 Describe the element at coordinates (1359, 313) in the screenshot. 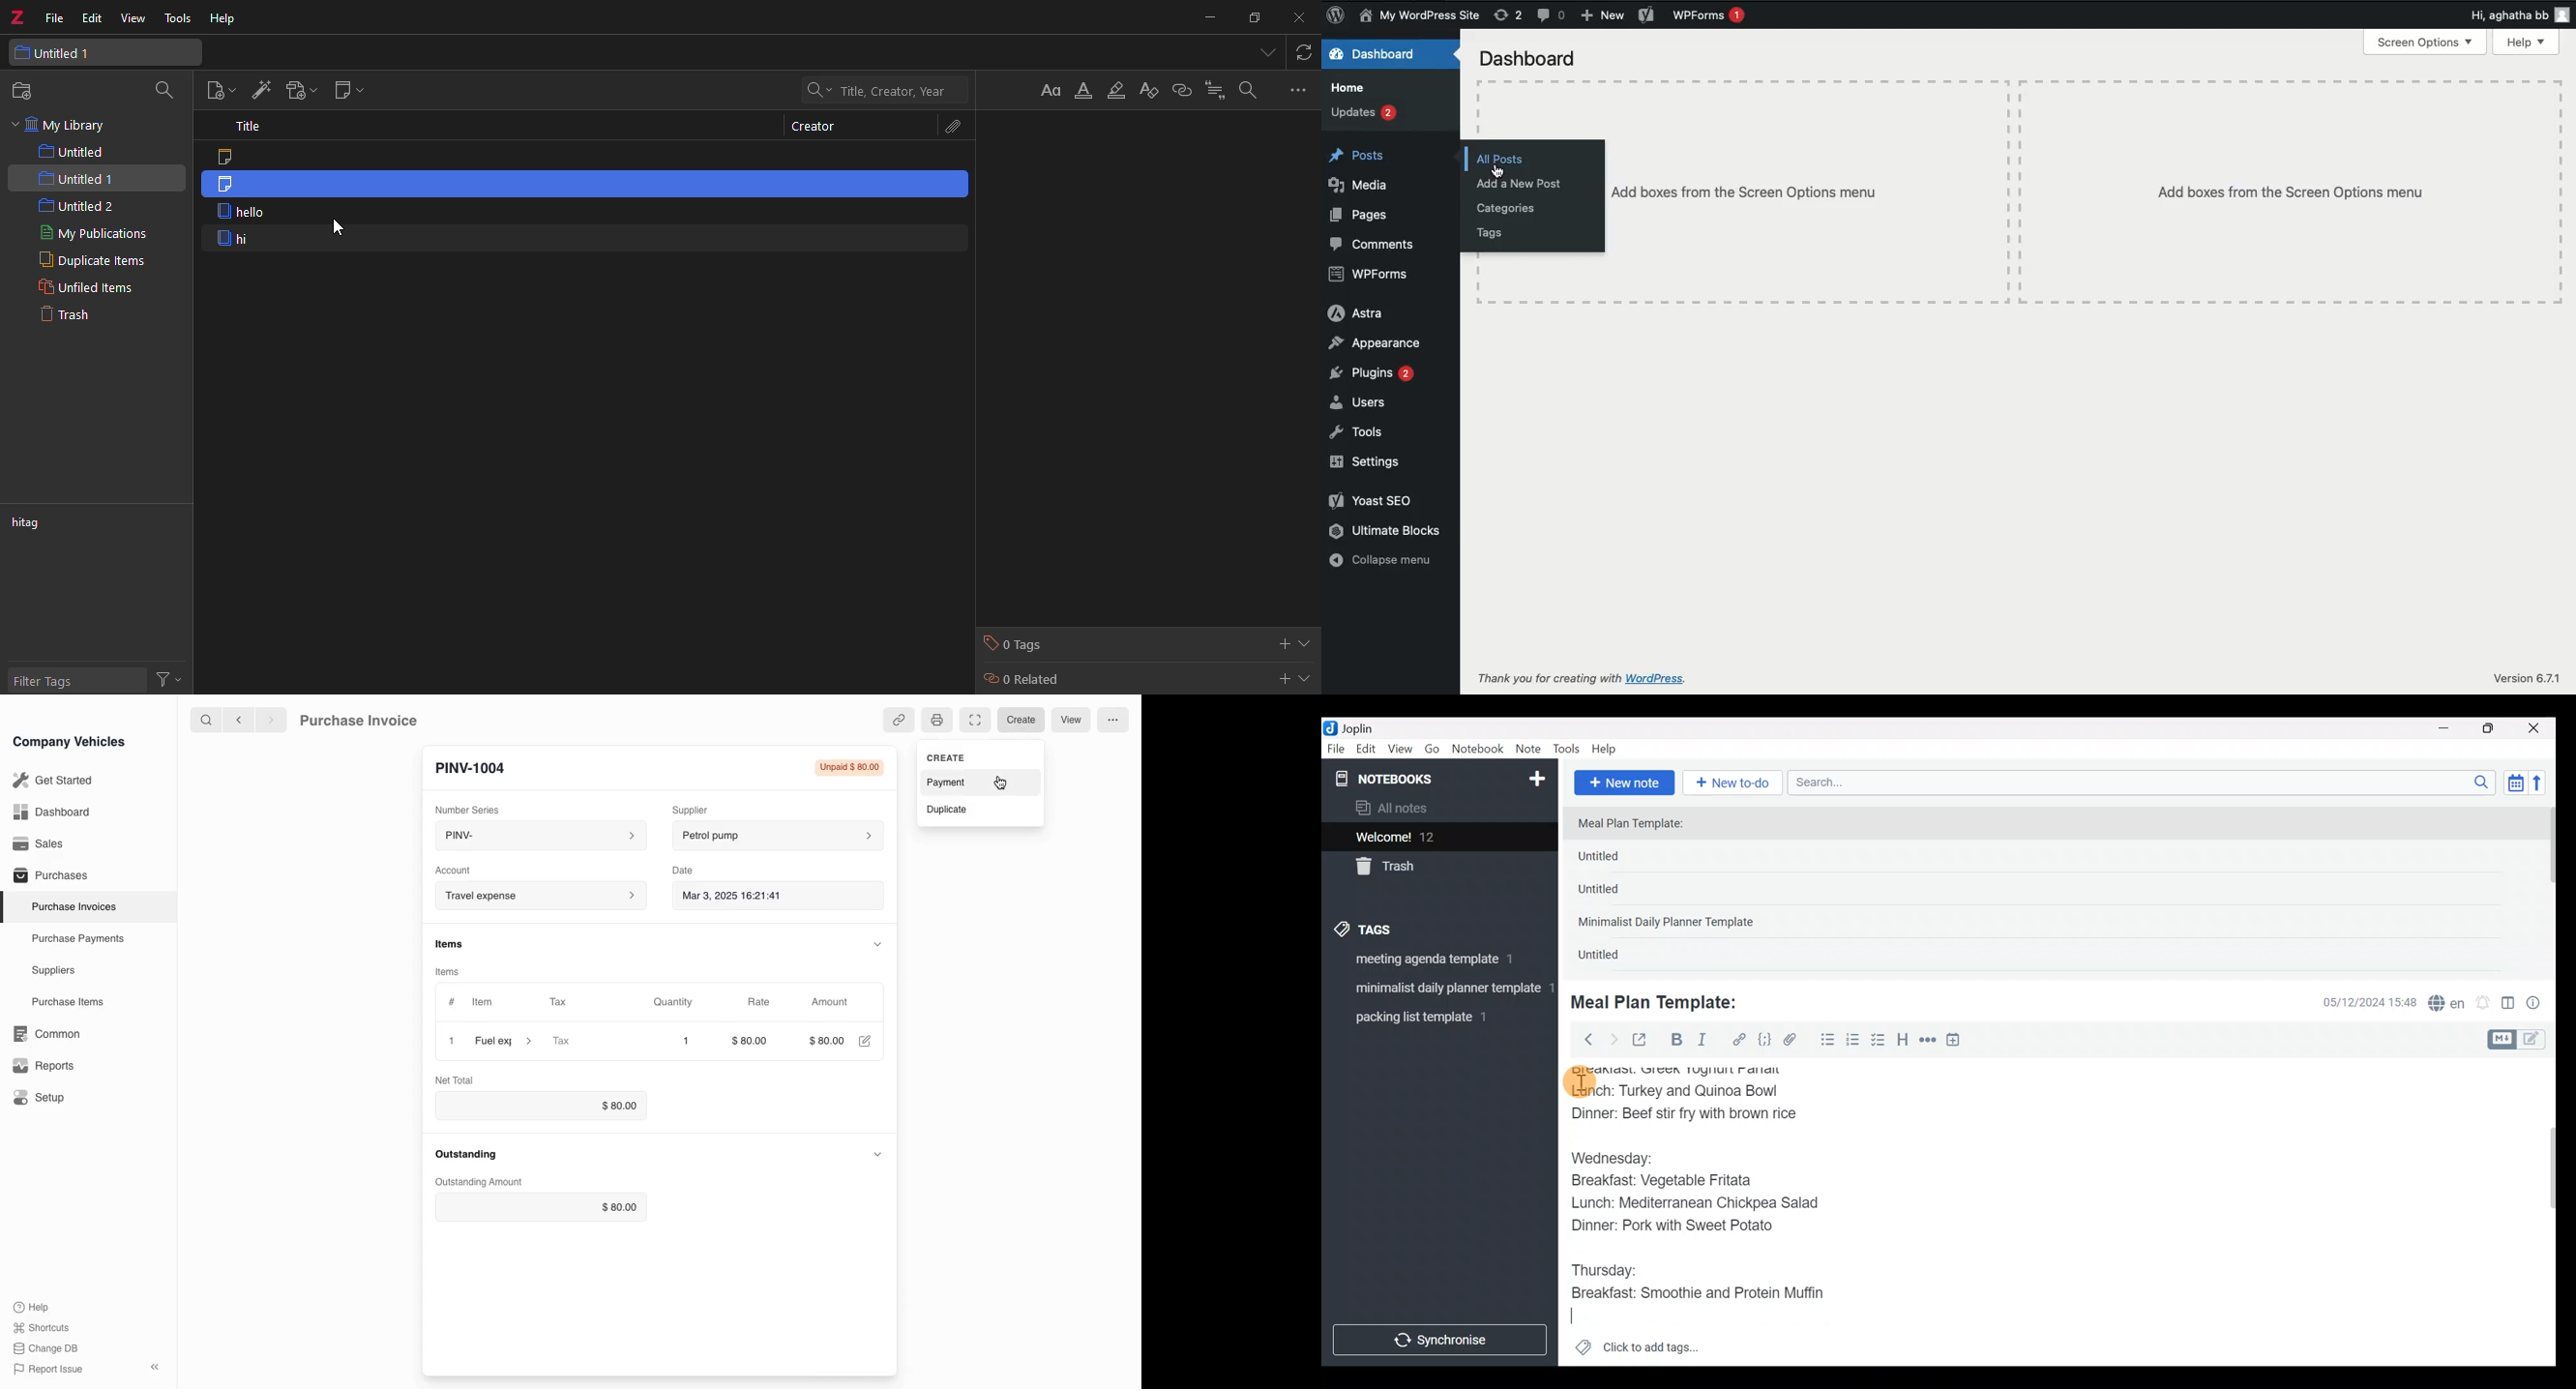

I see `Astra` at that location.